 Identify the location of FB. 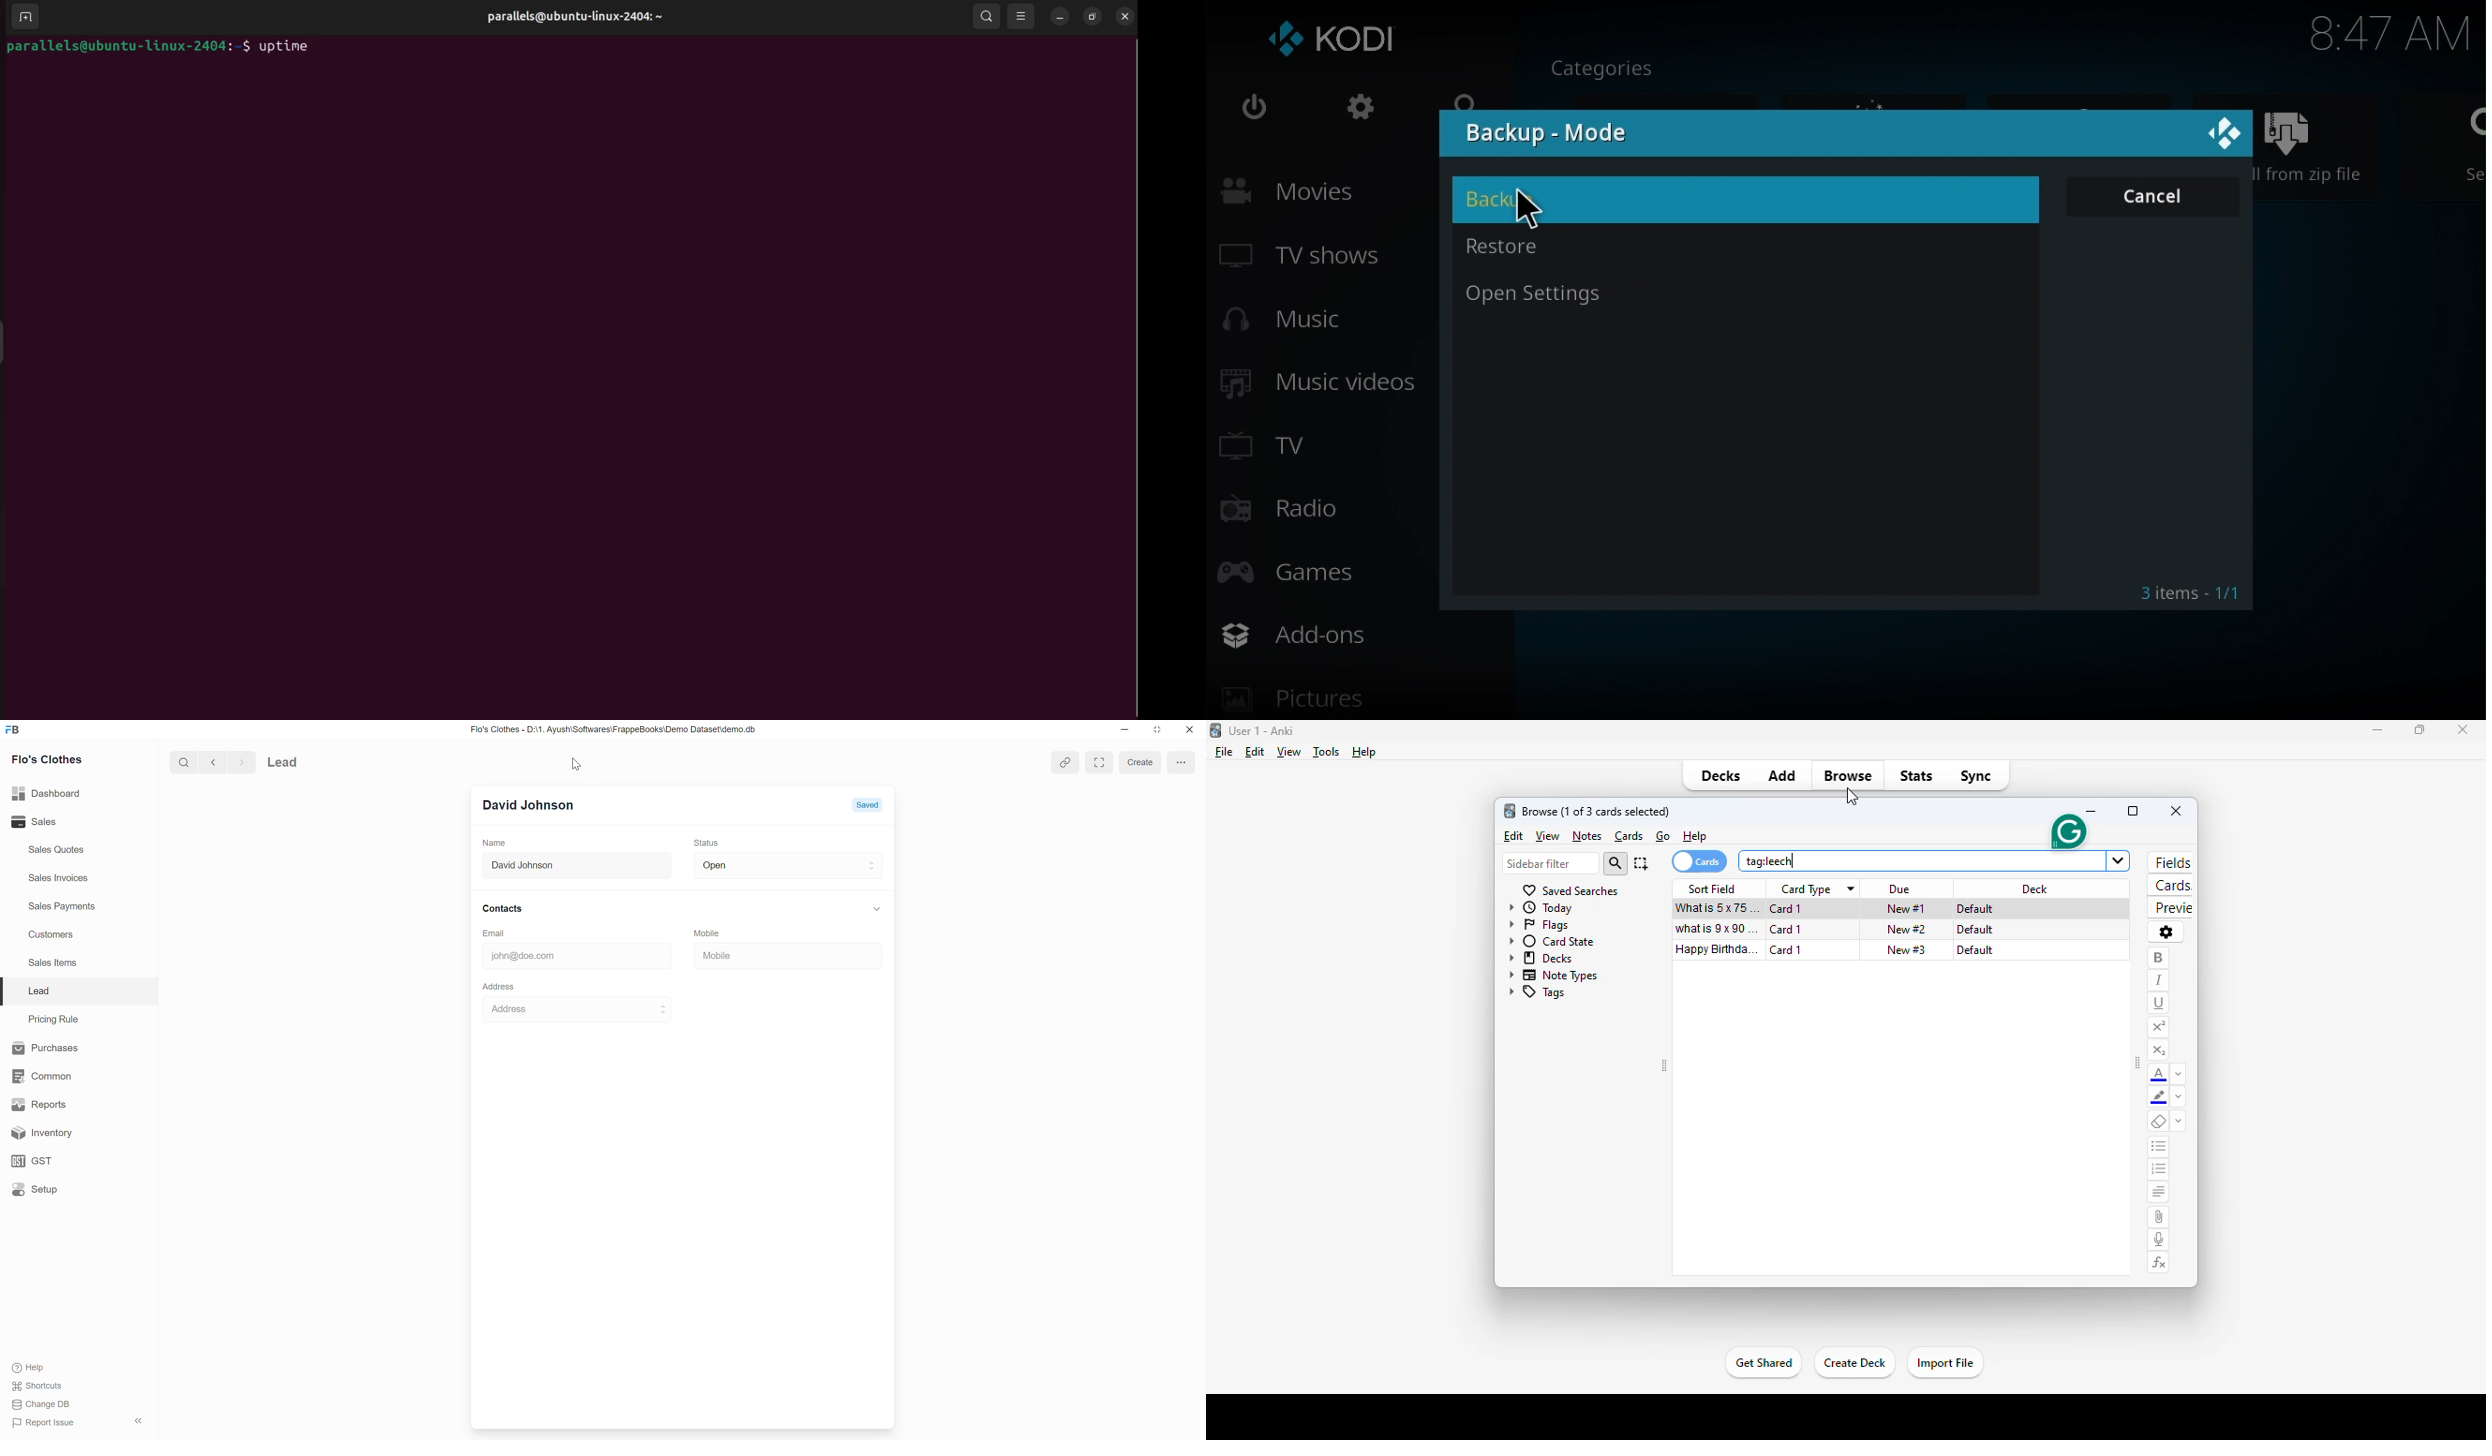
(13, 730).